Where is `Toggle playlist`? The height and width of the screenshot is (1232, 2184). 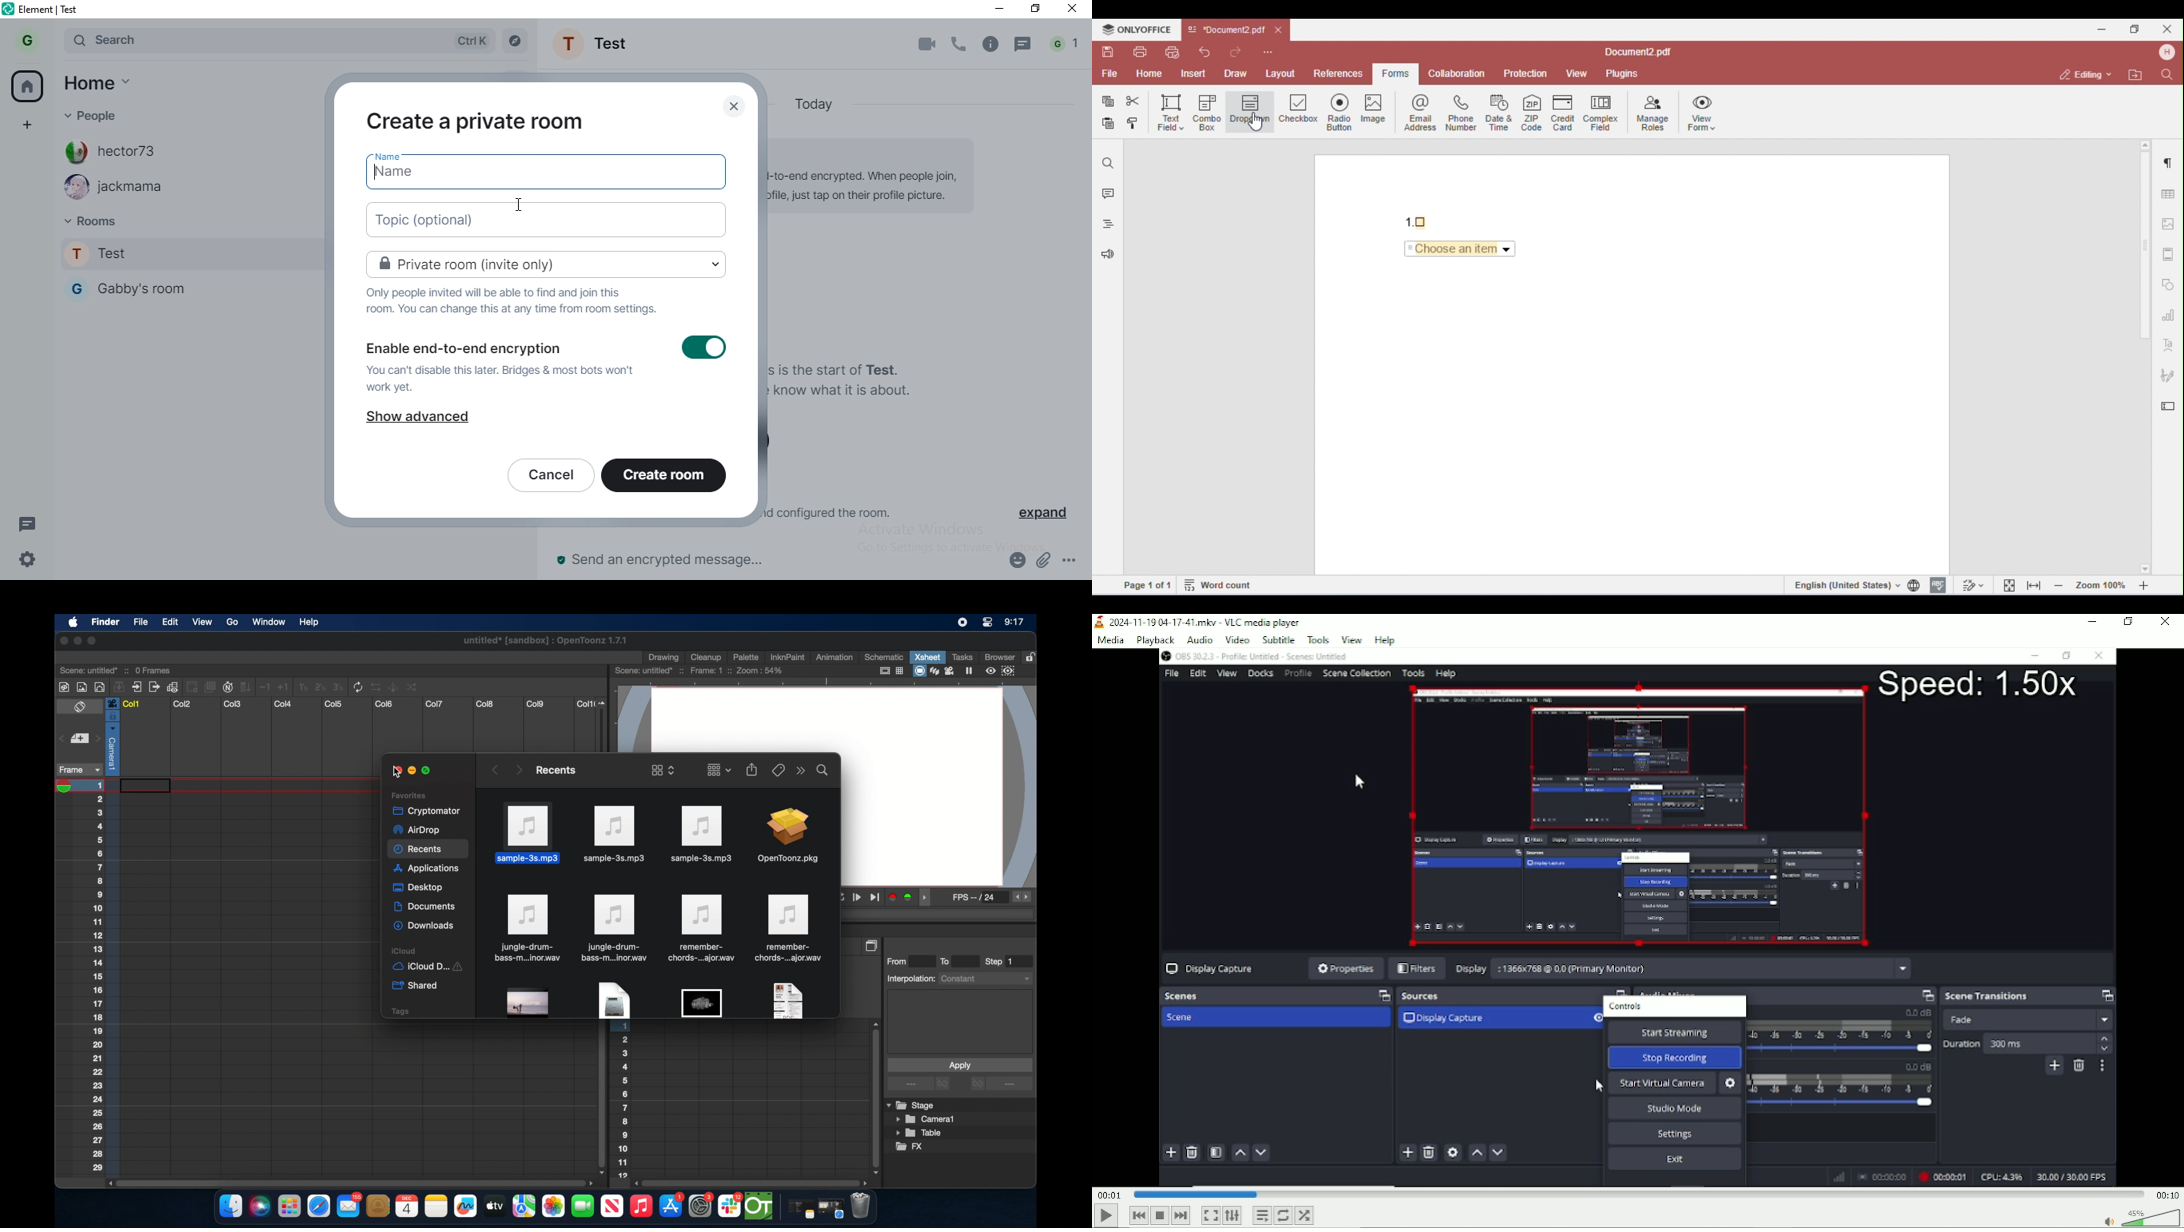
Toggle playlist is located at coordinates (1262, 1215).